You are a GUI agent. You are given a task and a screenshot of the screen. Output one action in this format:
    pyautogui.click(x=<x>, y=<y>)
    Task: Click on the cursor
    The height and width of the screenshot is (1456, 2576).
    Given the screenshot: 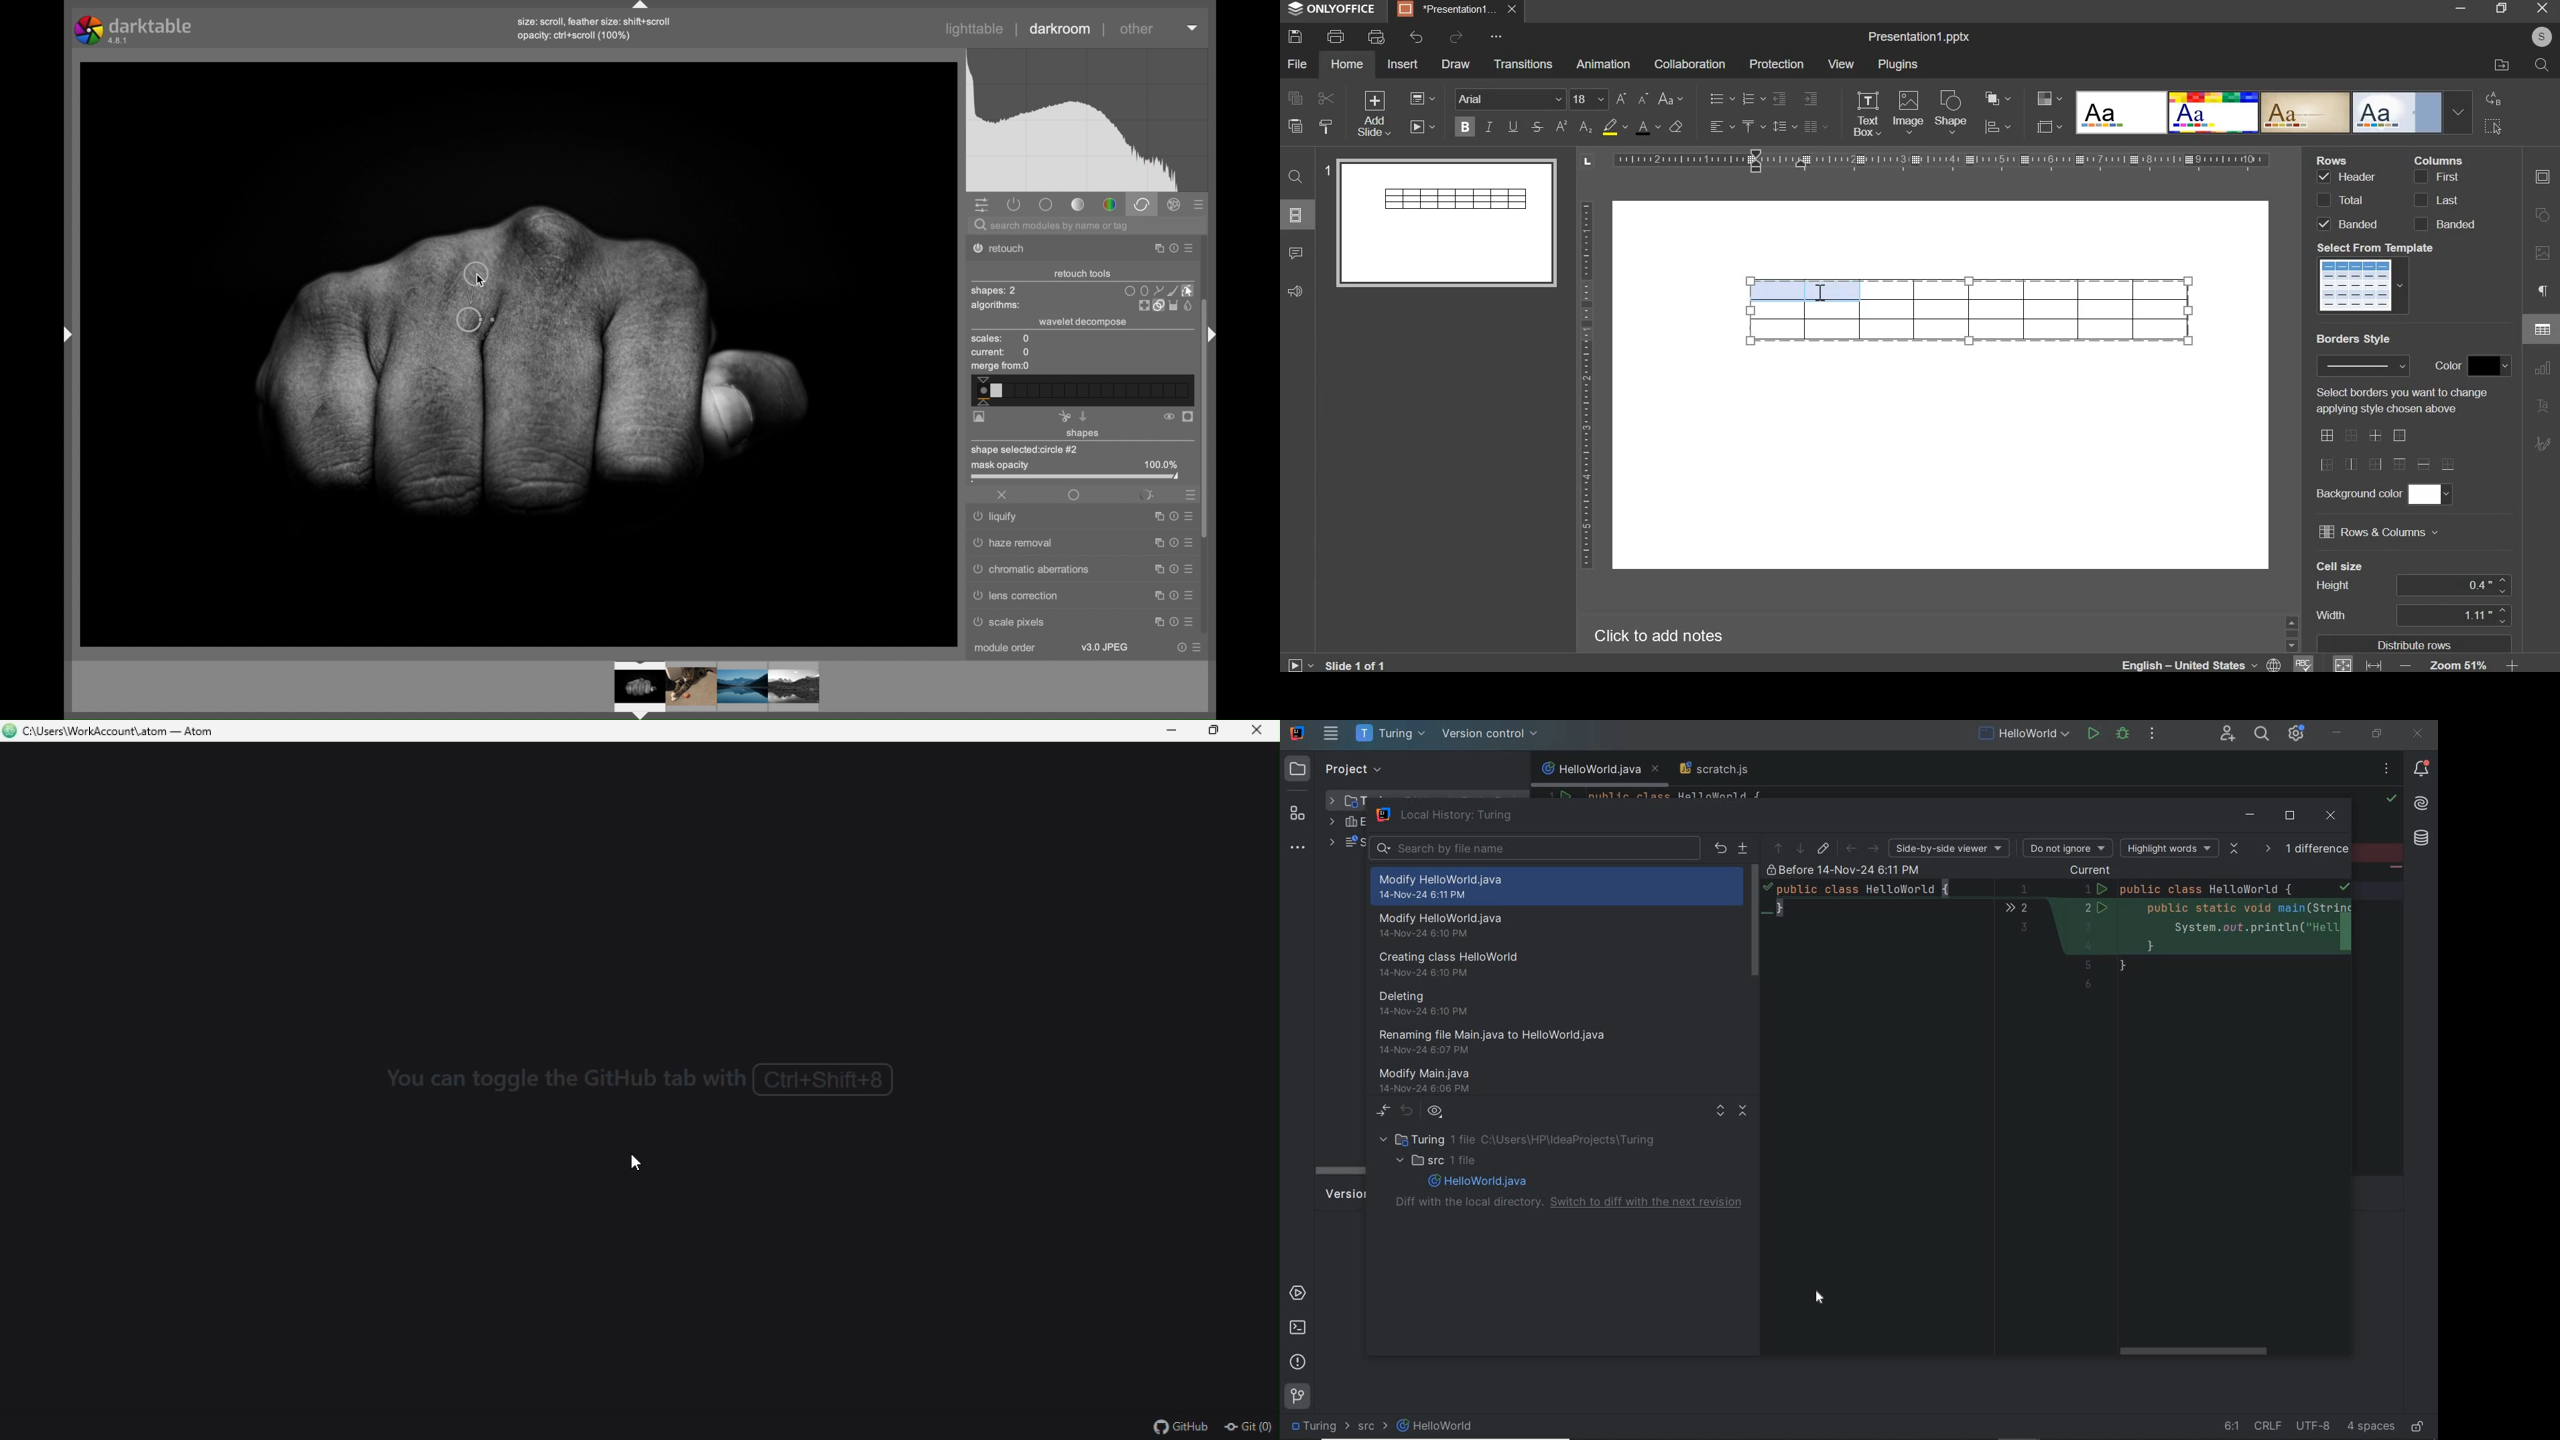 What is the action you would take?
    pyautogui.click(x=489, y=281)
    